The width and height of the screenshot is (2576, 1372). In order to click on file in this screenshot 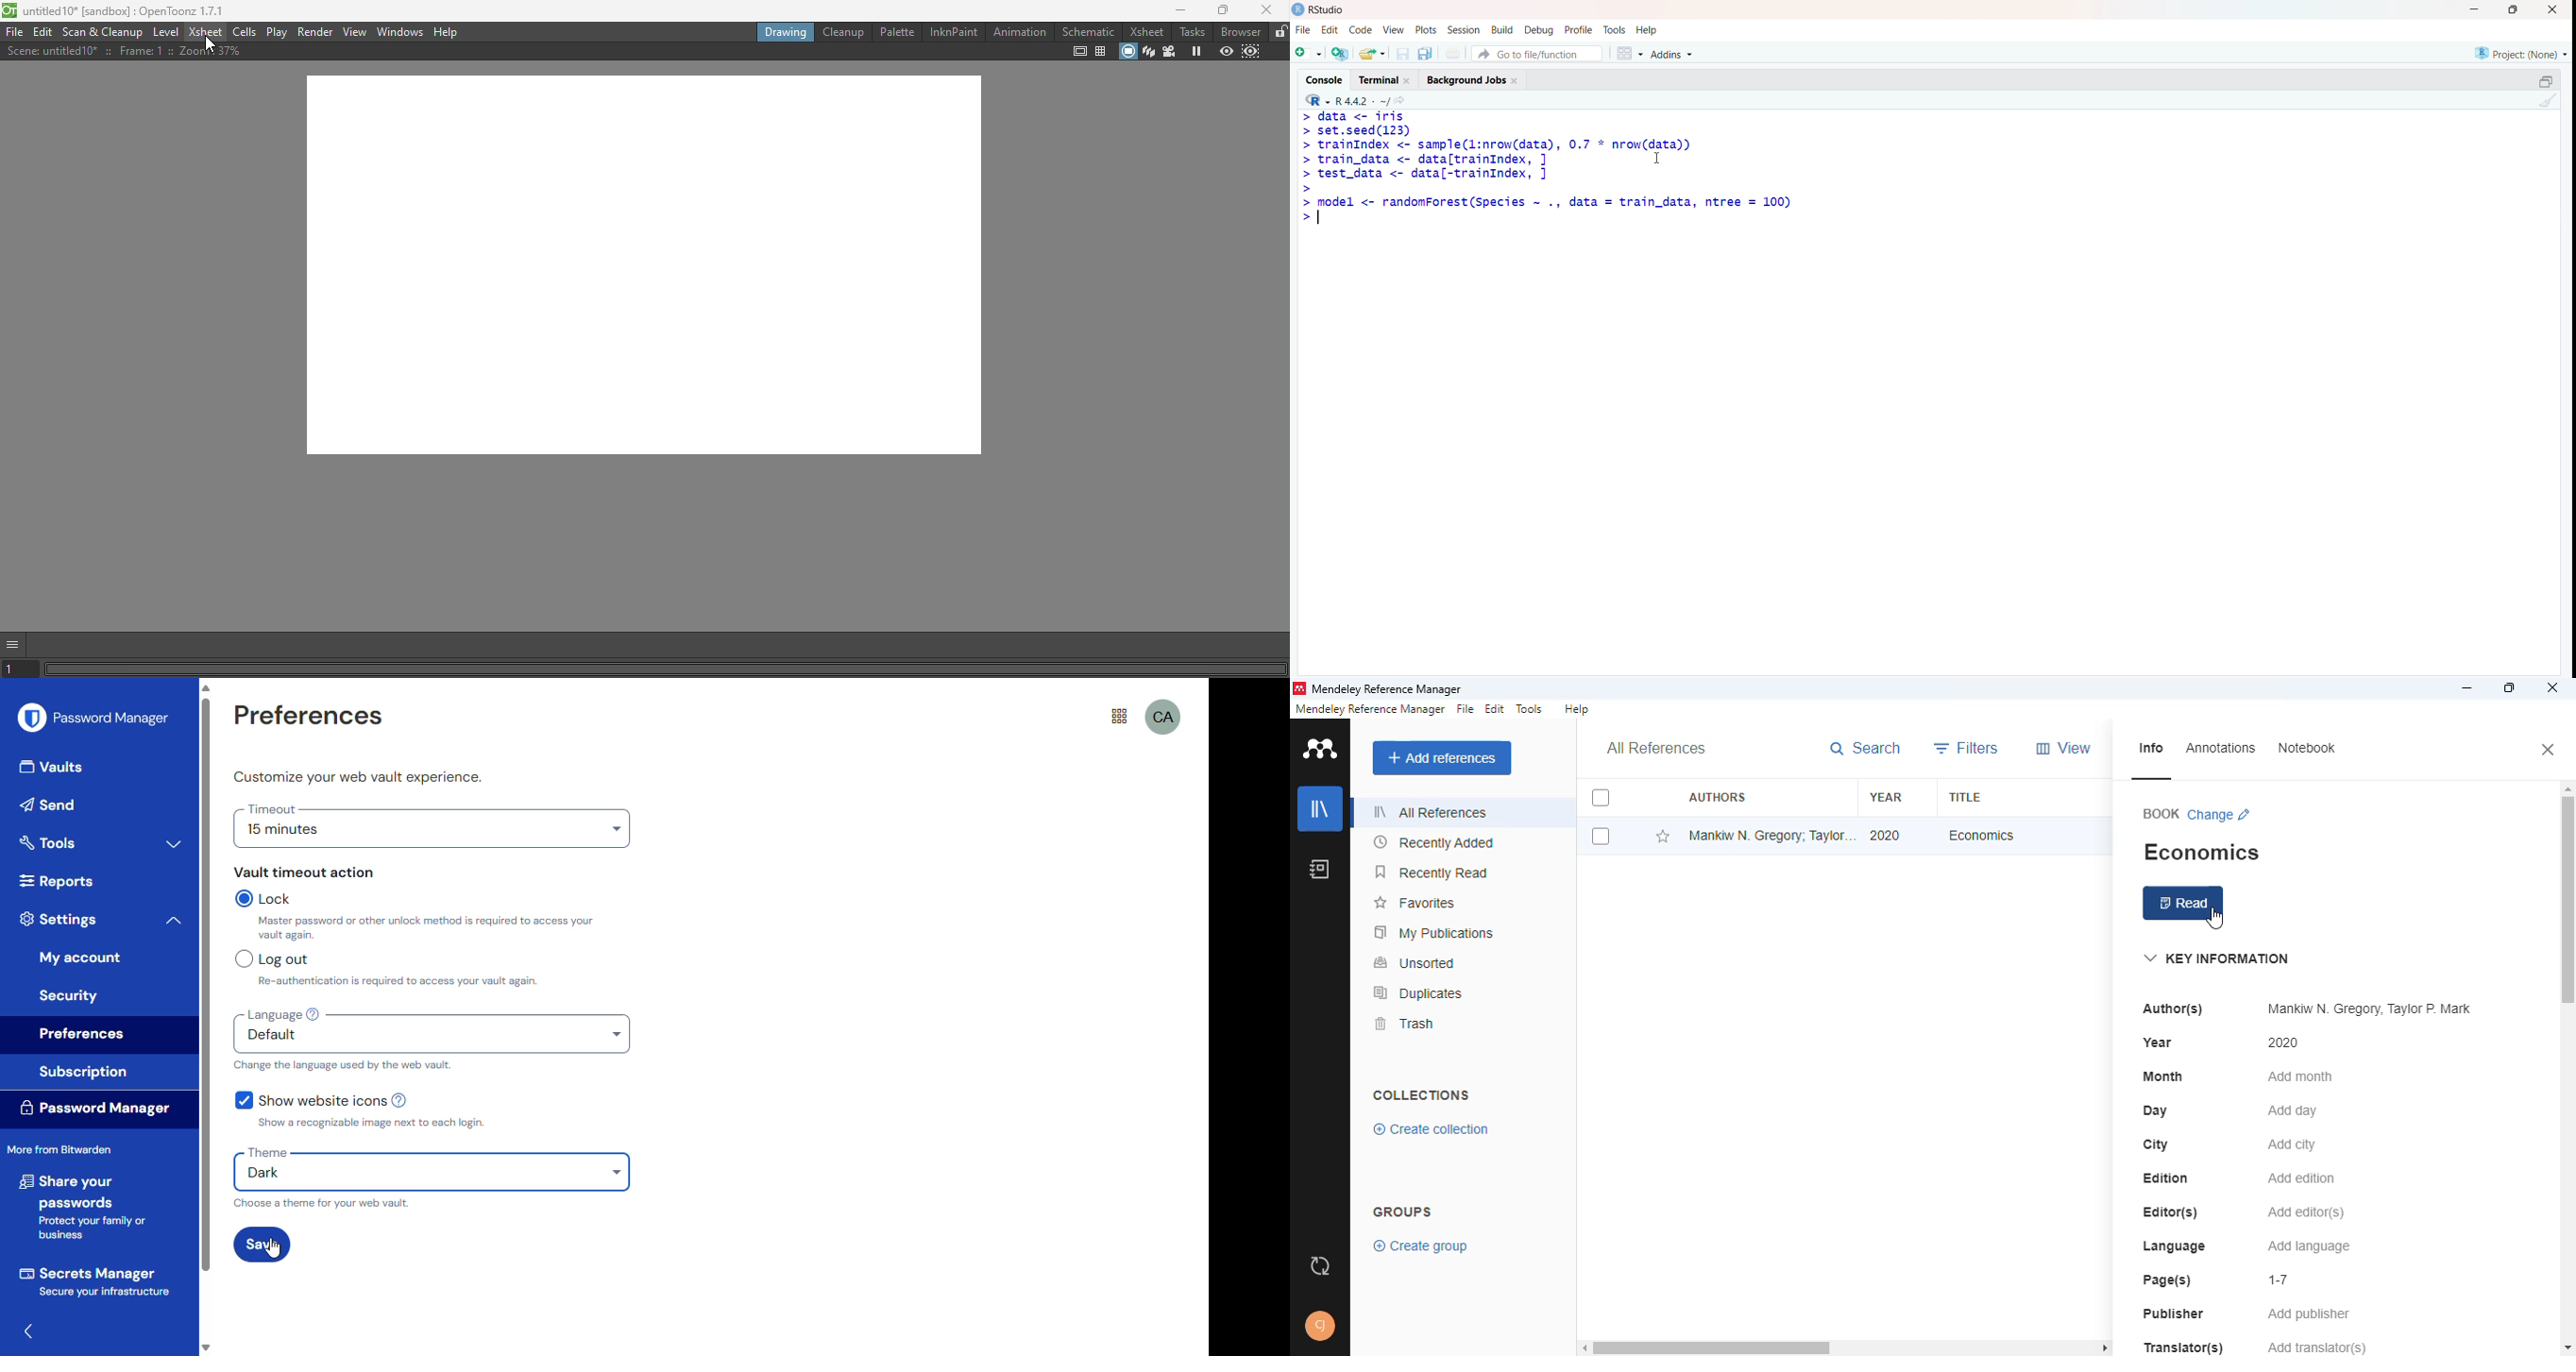, I will do `click(1465, 709)`.